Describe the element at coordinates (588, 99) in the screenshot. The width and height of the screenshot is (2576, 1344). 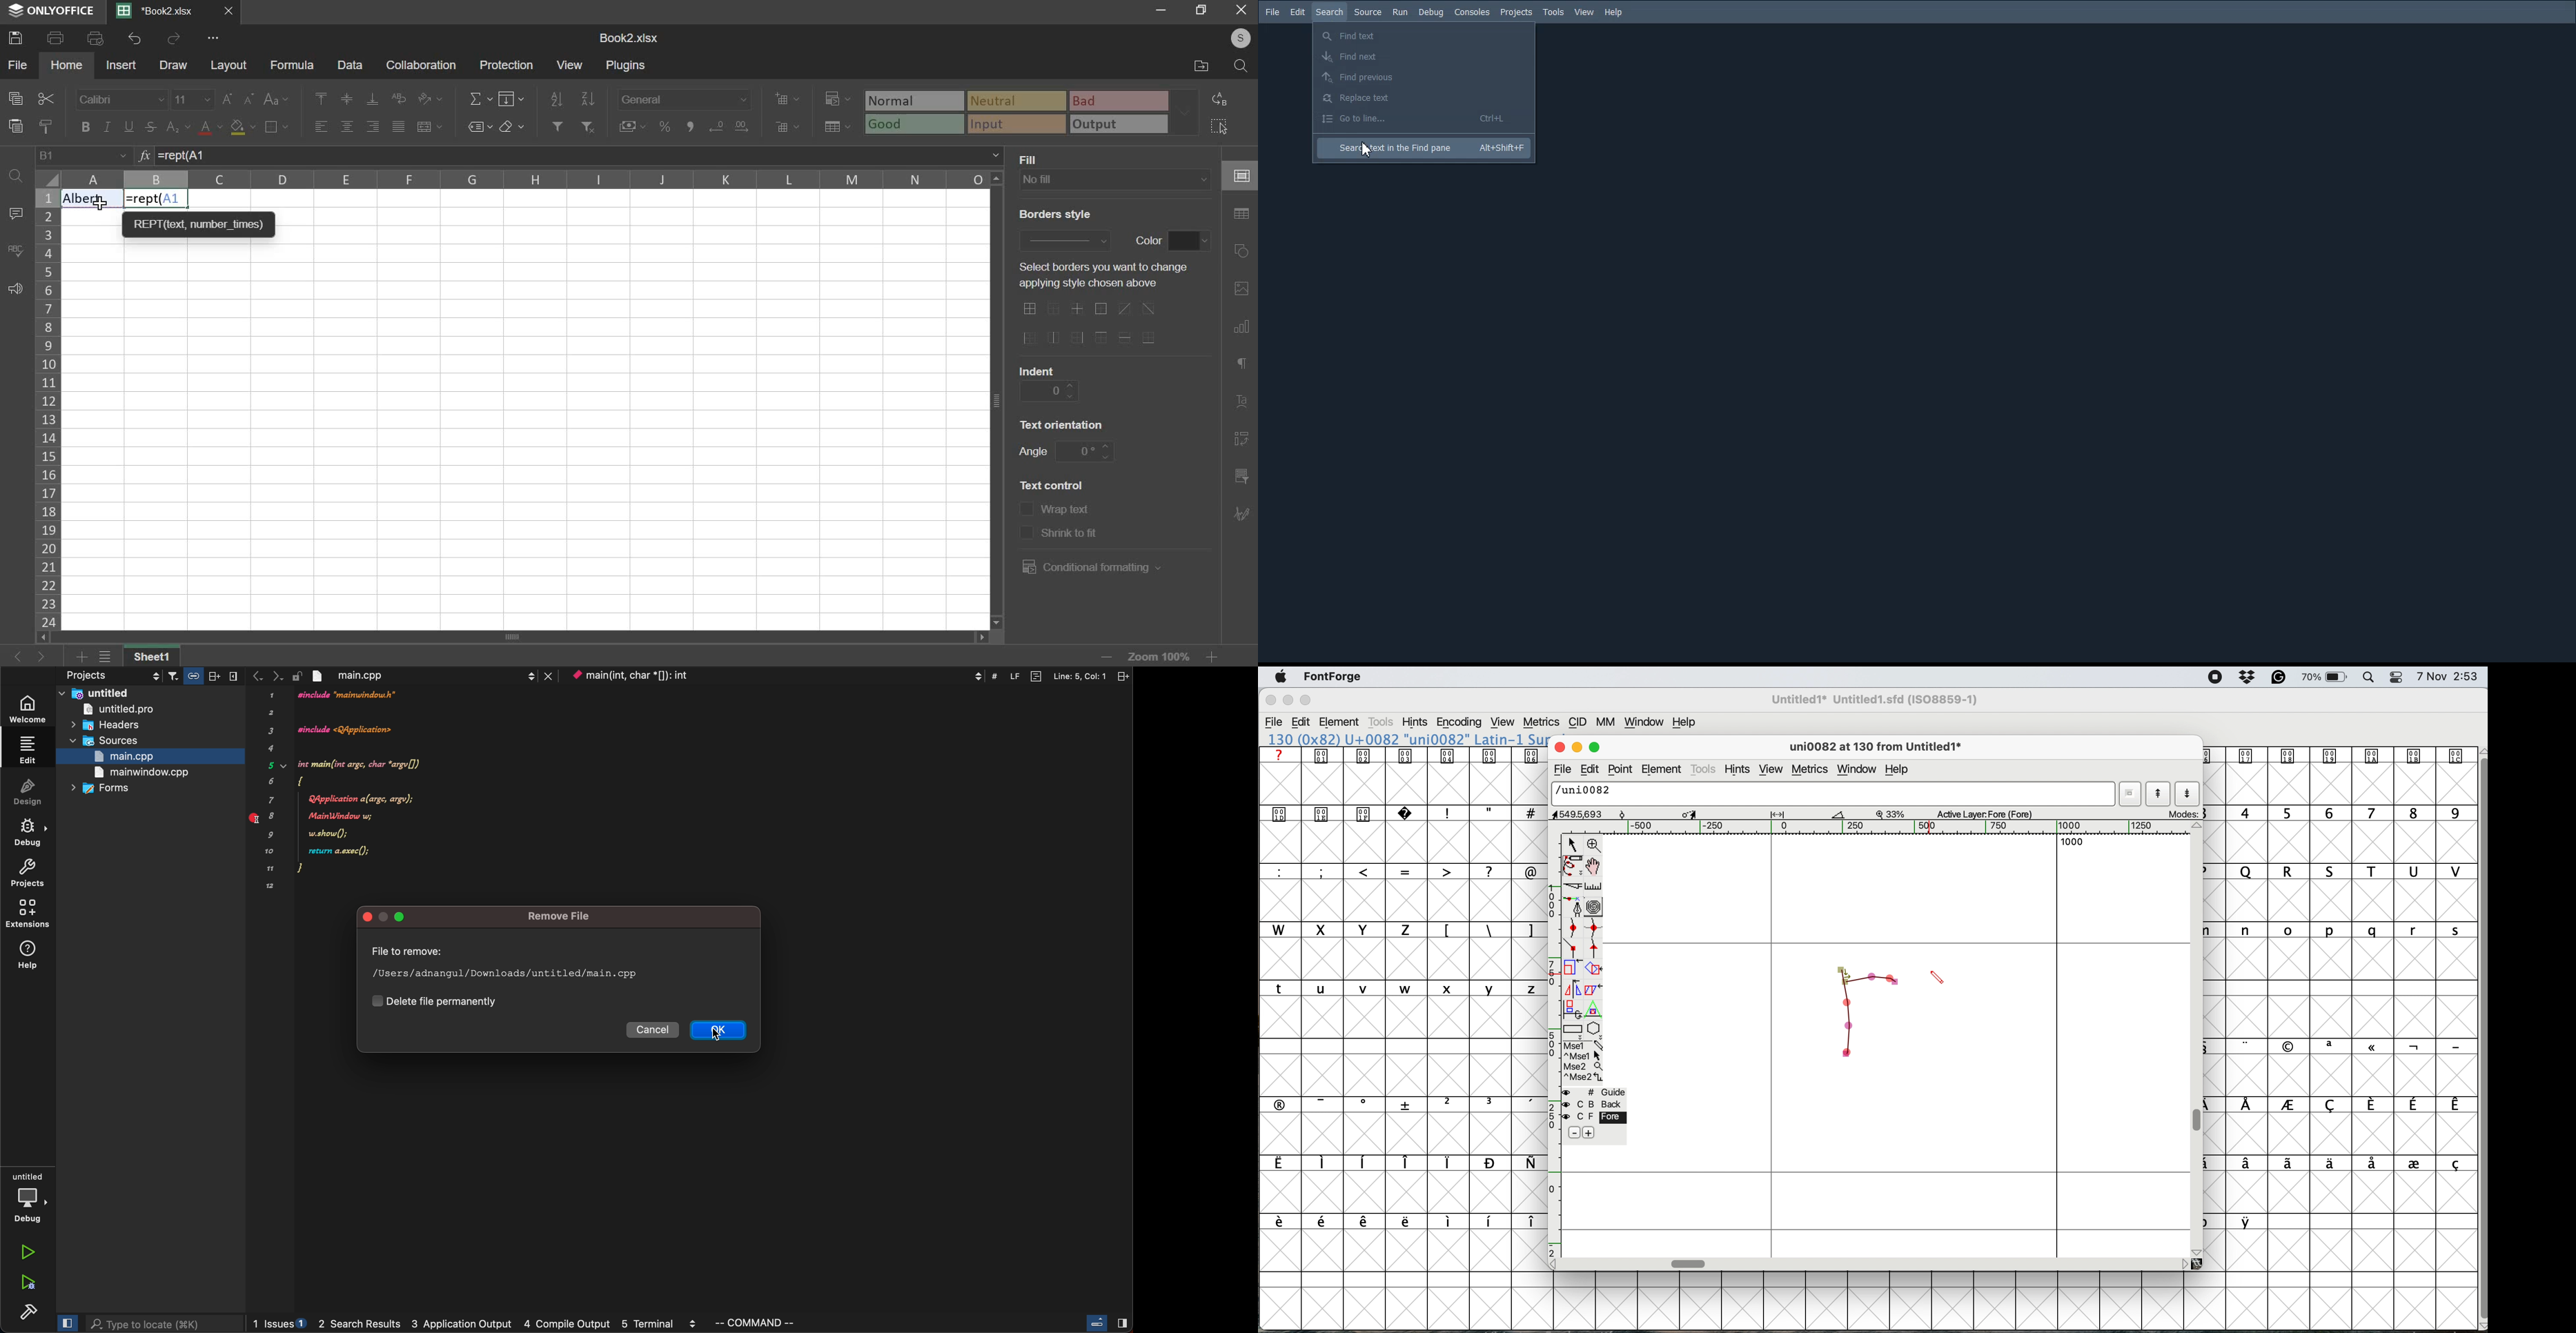
I see `sort descending` at that location.